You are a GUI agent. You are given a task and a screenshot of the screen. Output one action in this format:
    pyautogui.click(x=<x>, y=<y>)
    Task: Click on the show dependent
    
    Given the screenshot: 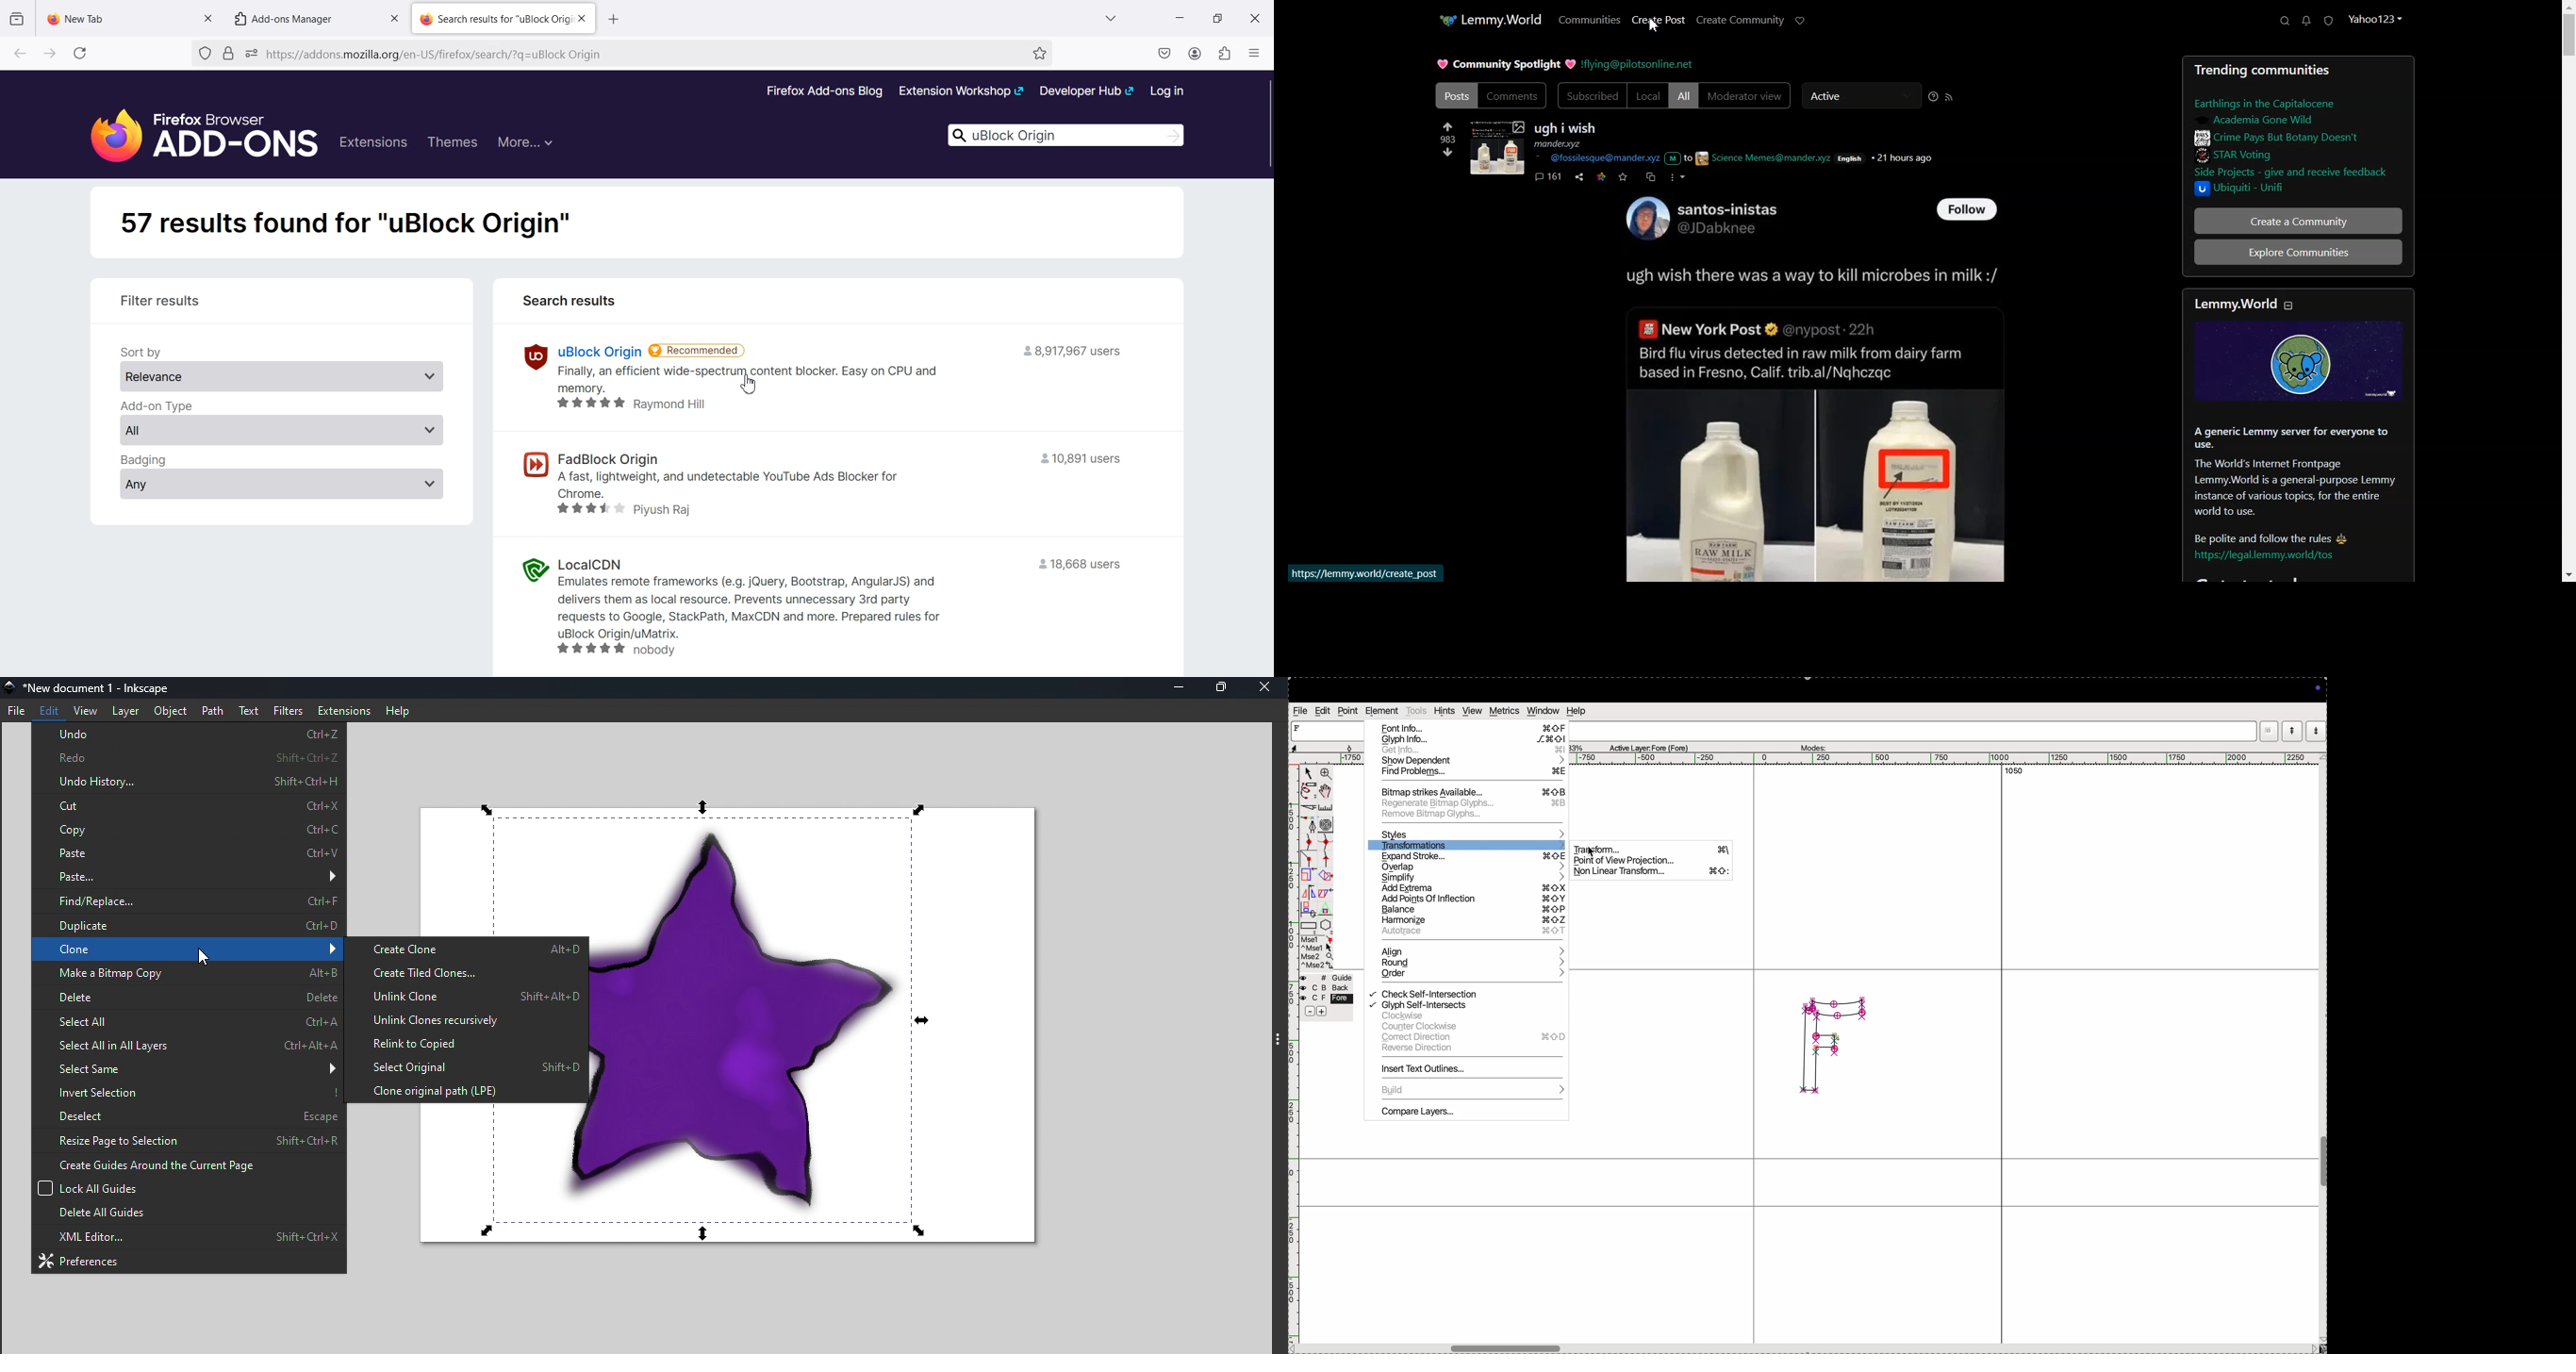 What is the action you would take?
    pyautogui.click(x=1472, y=761)
    